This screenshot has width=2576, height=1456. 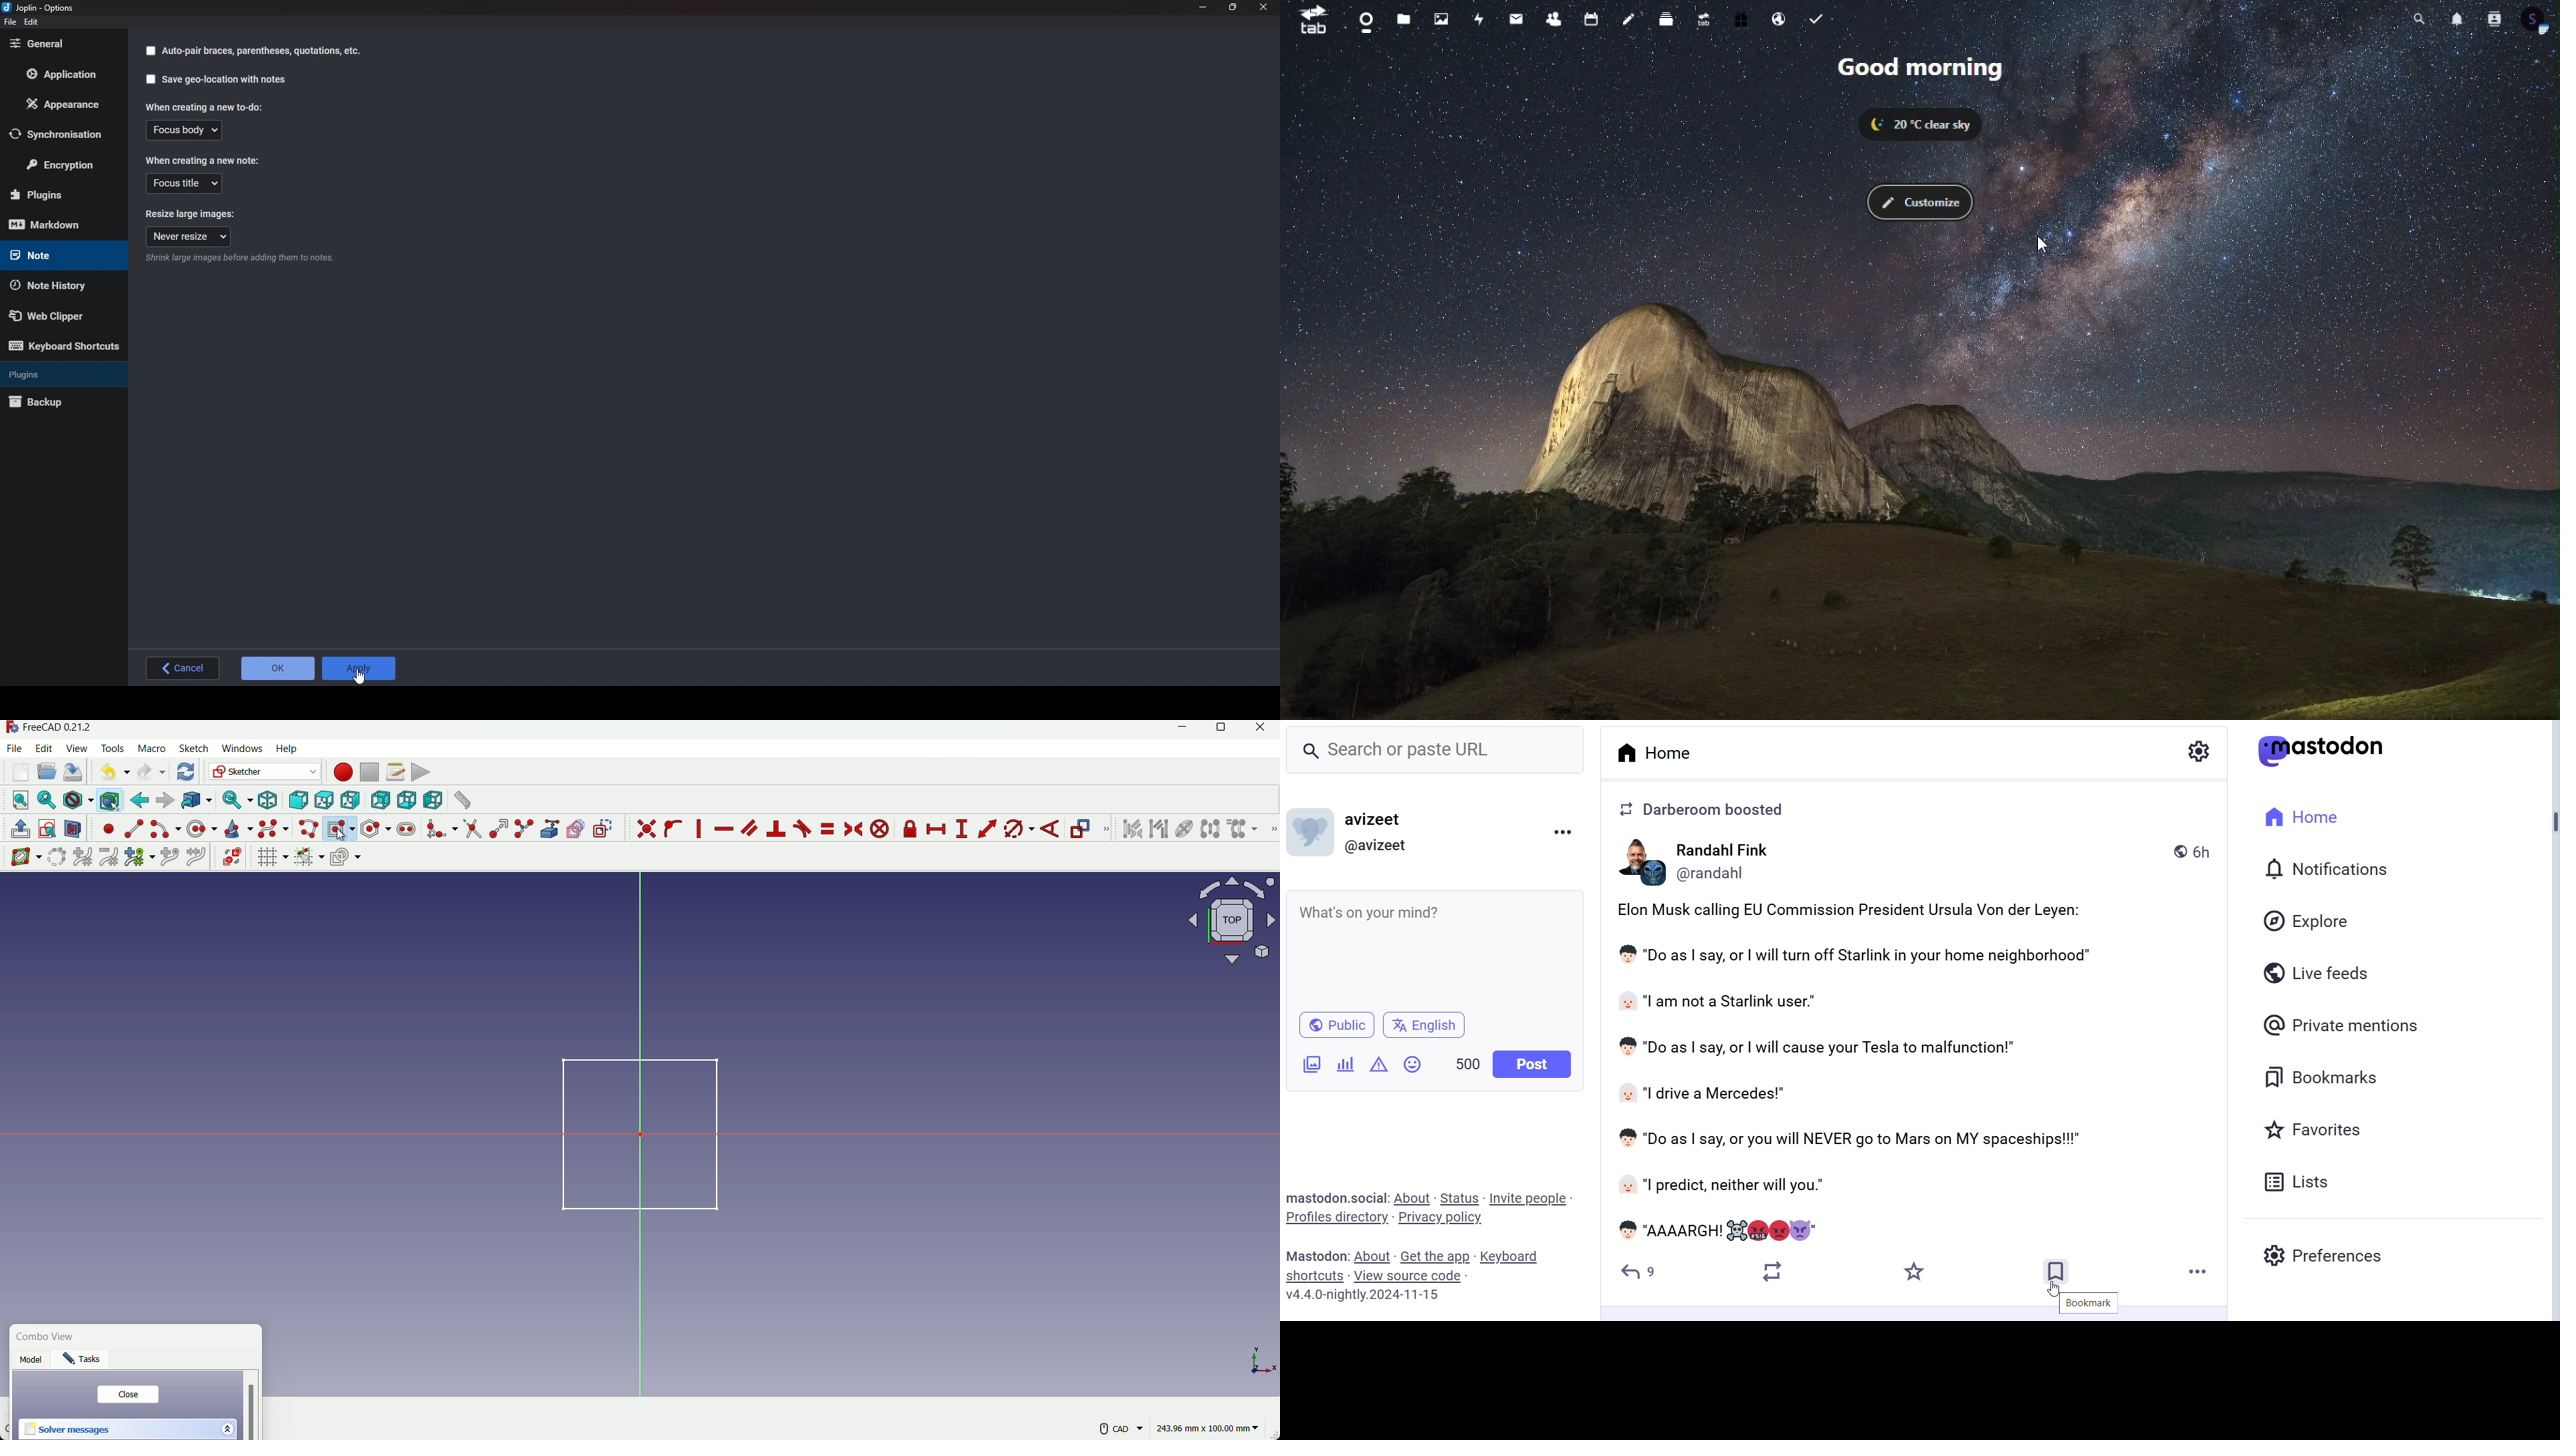 What do you see at coordinates (1924, 68) in the screenshot?
I see `good morning` at bounding box center [1924, 68].